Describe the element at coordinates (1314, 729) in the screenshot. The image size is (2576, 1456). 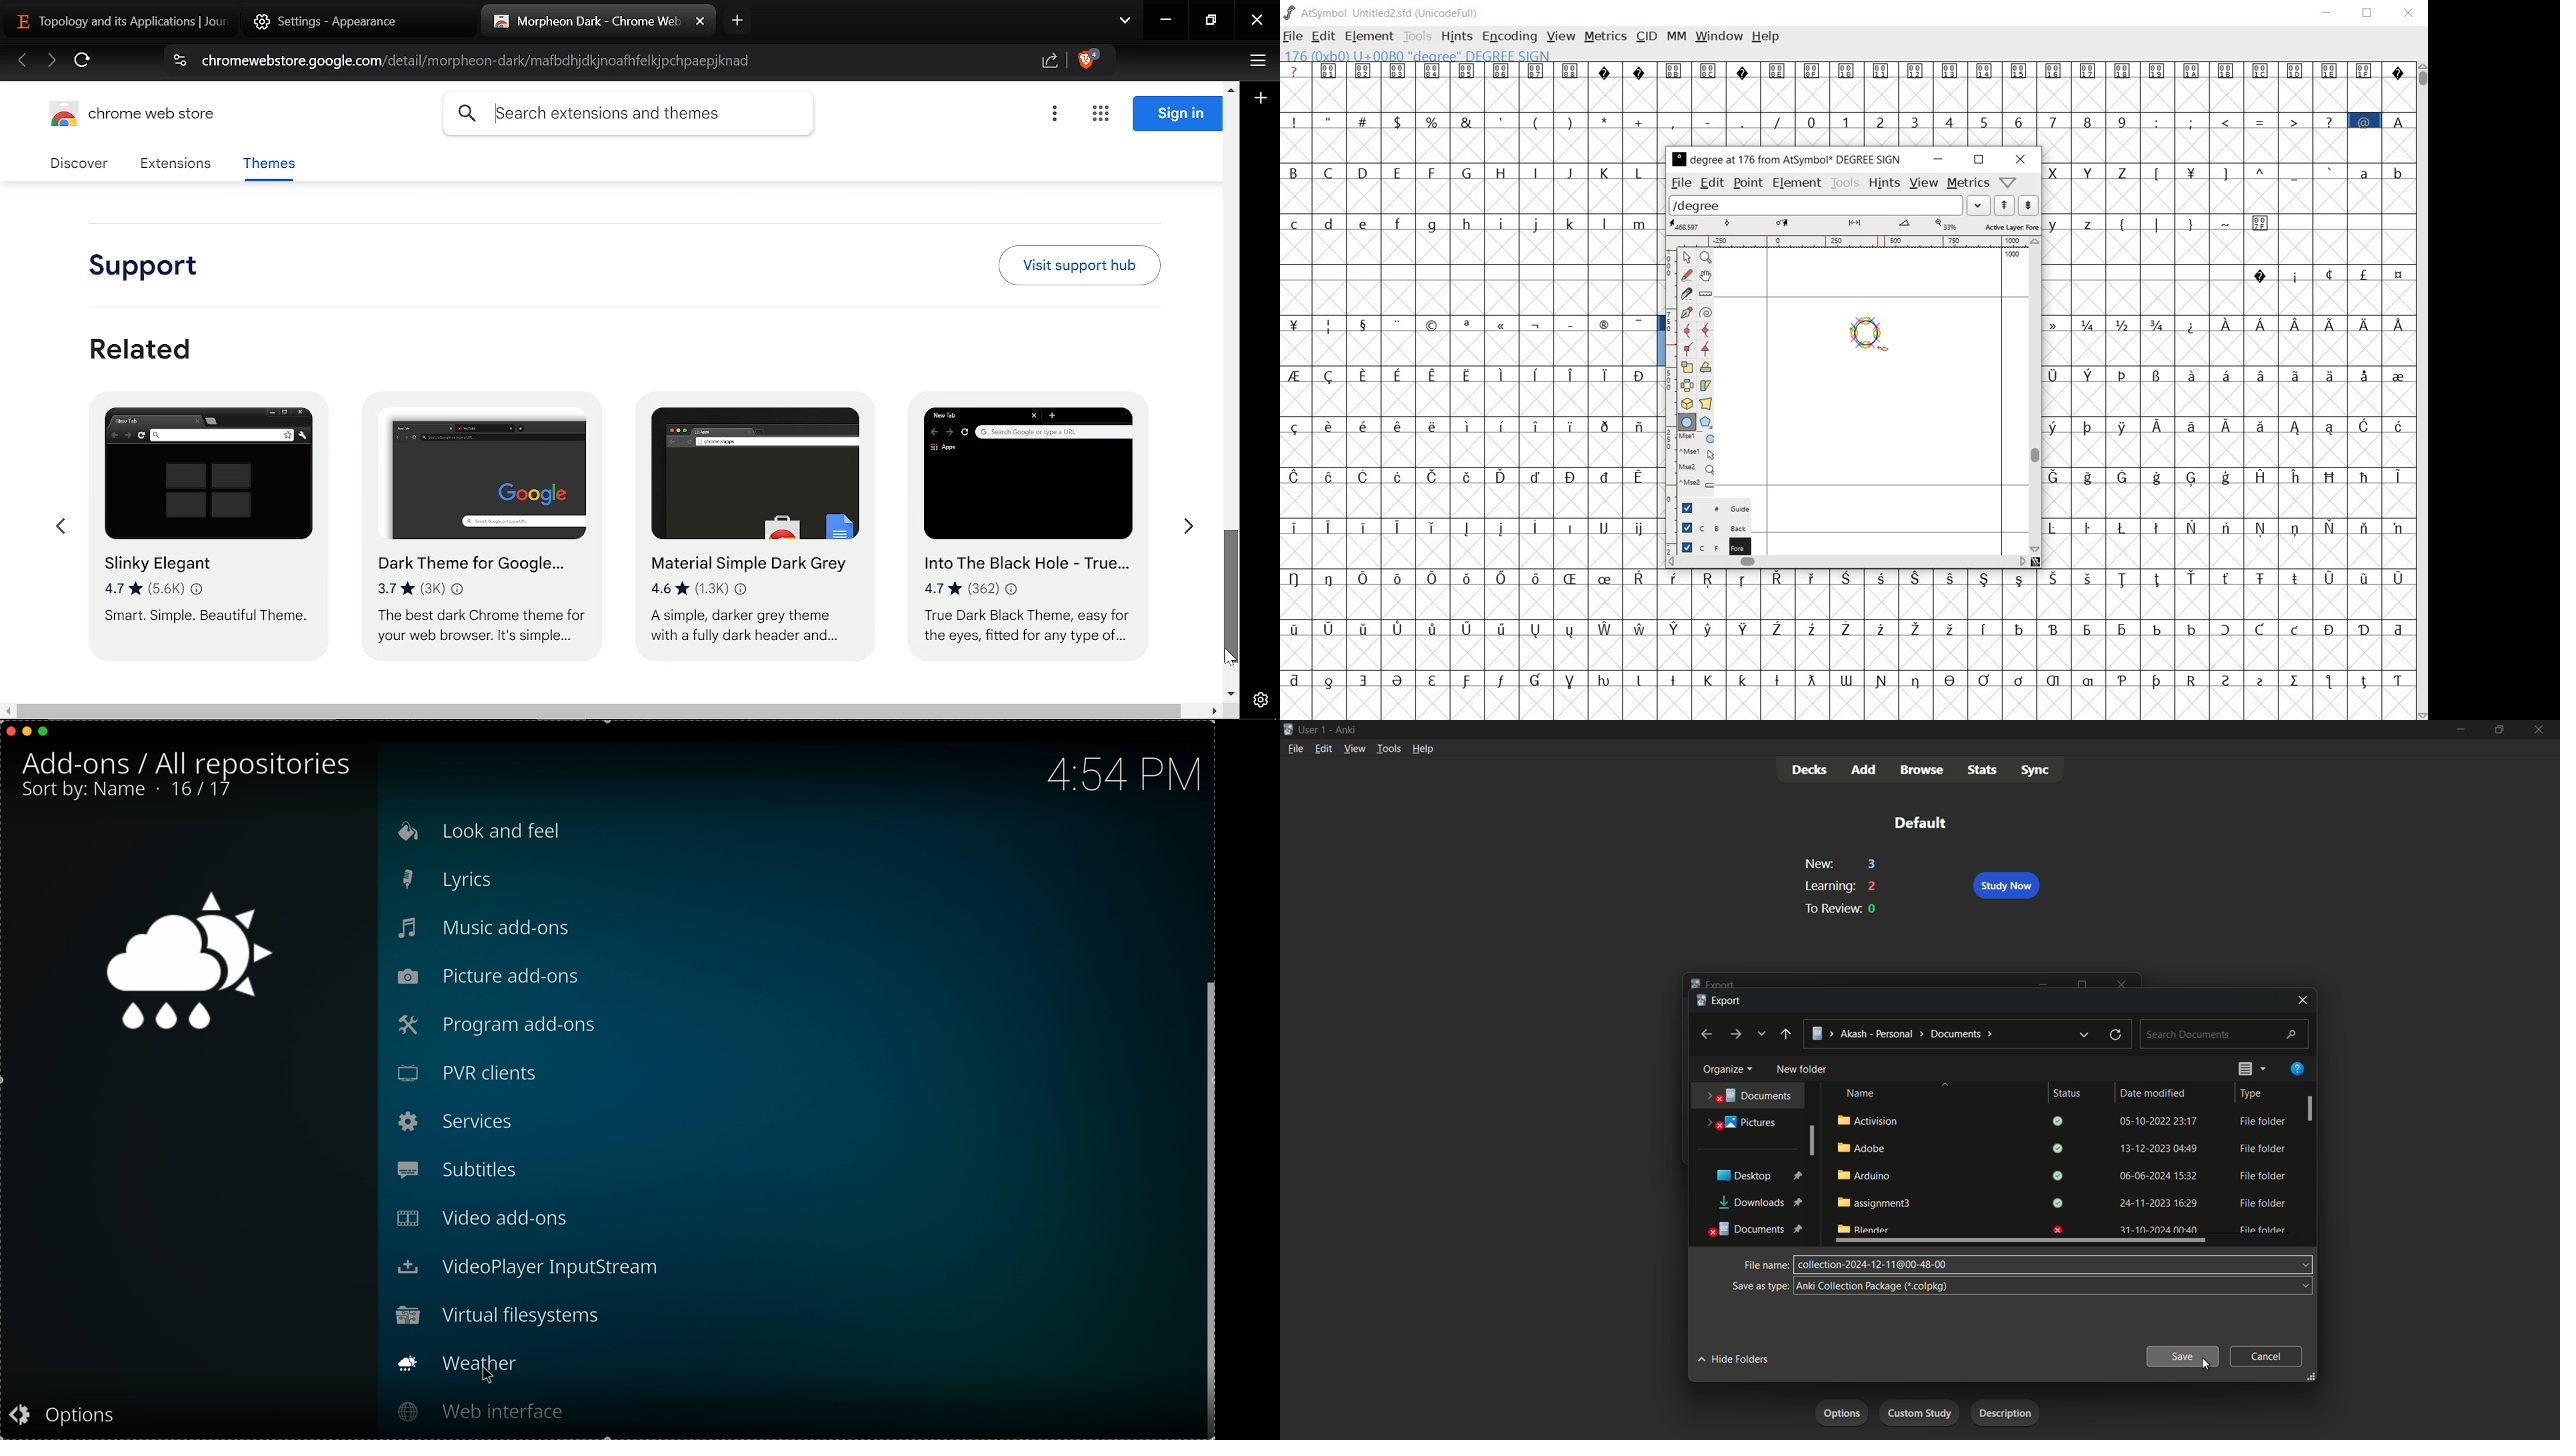
I see `user 1` at that location.